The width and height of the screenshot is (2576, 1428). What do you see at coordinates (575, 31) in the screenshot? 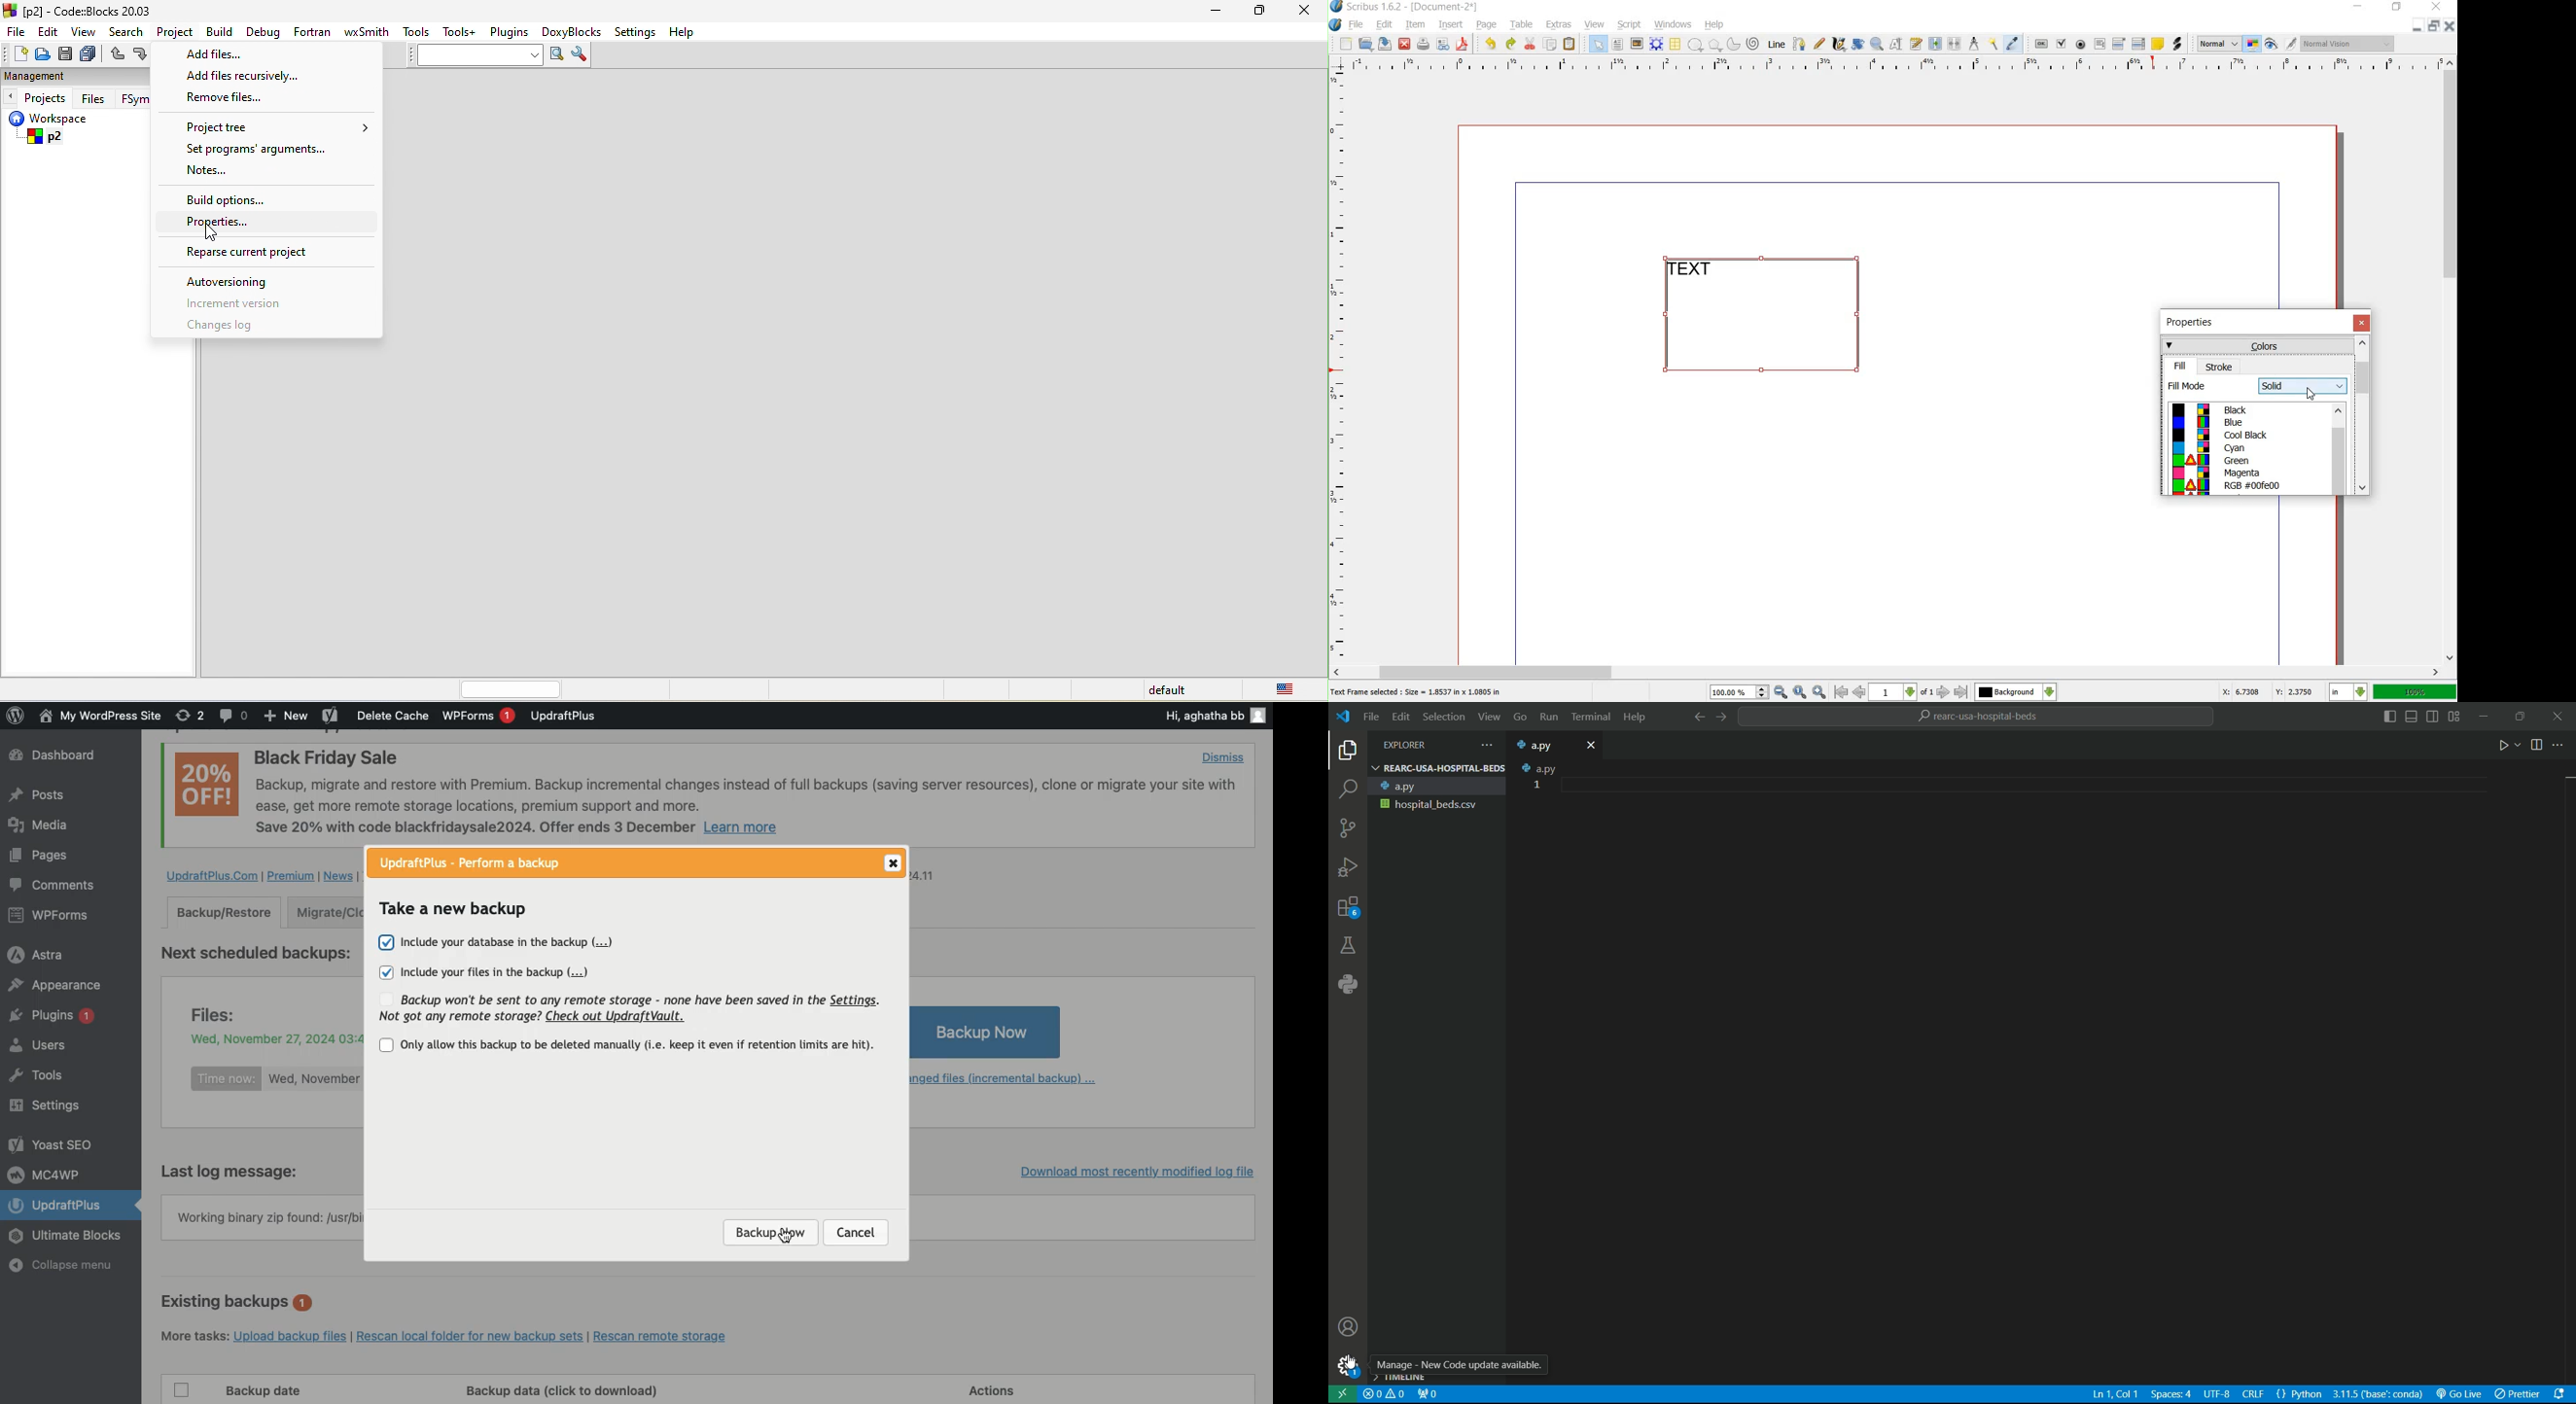
I see `doxyblocks` at bounding box center [575, 31].